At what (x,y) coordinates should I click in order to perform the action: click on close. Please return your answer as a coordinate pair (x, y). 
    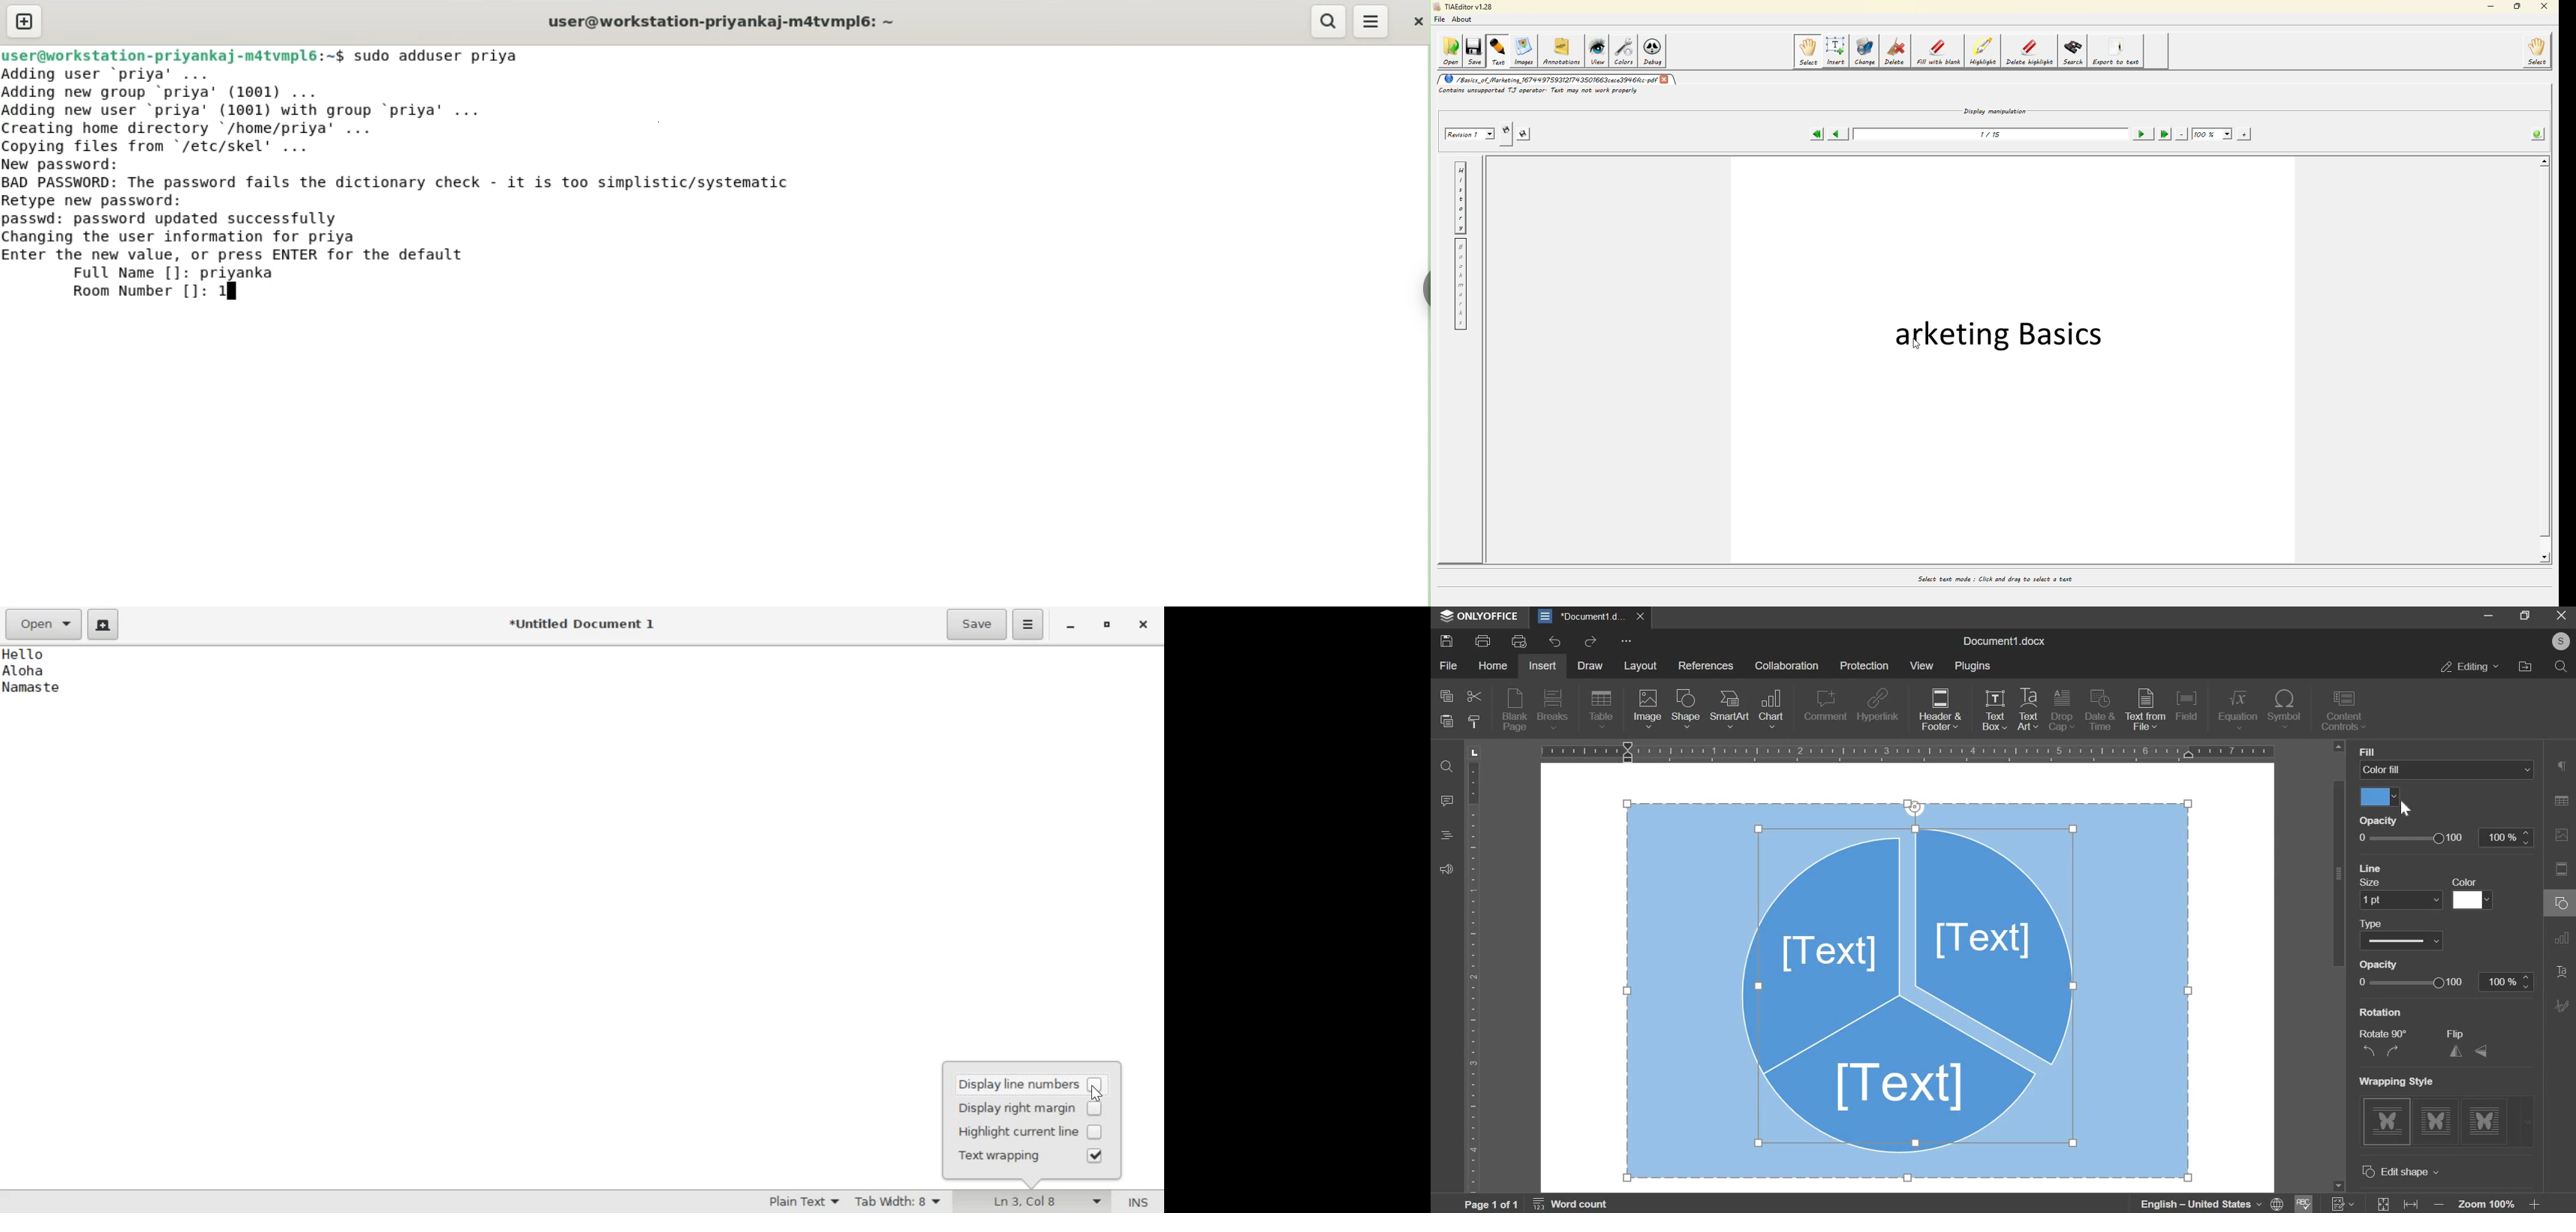
    Looking at the image, I should click on (1416, 21).